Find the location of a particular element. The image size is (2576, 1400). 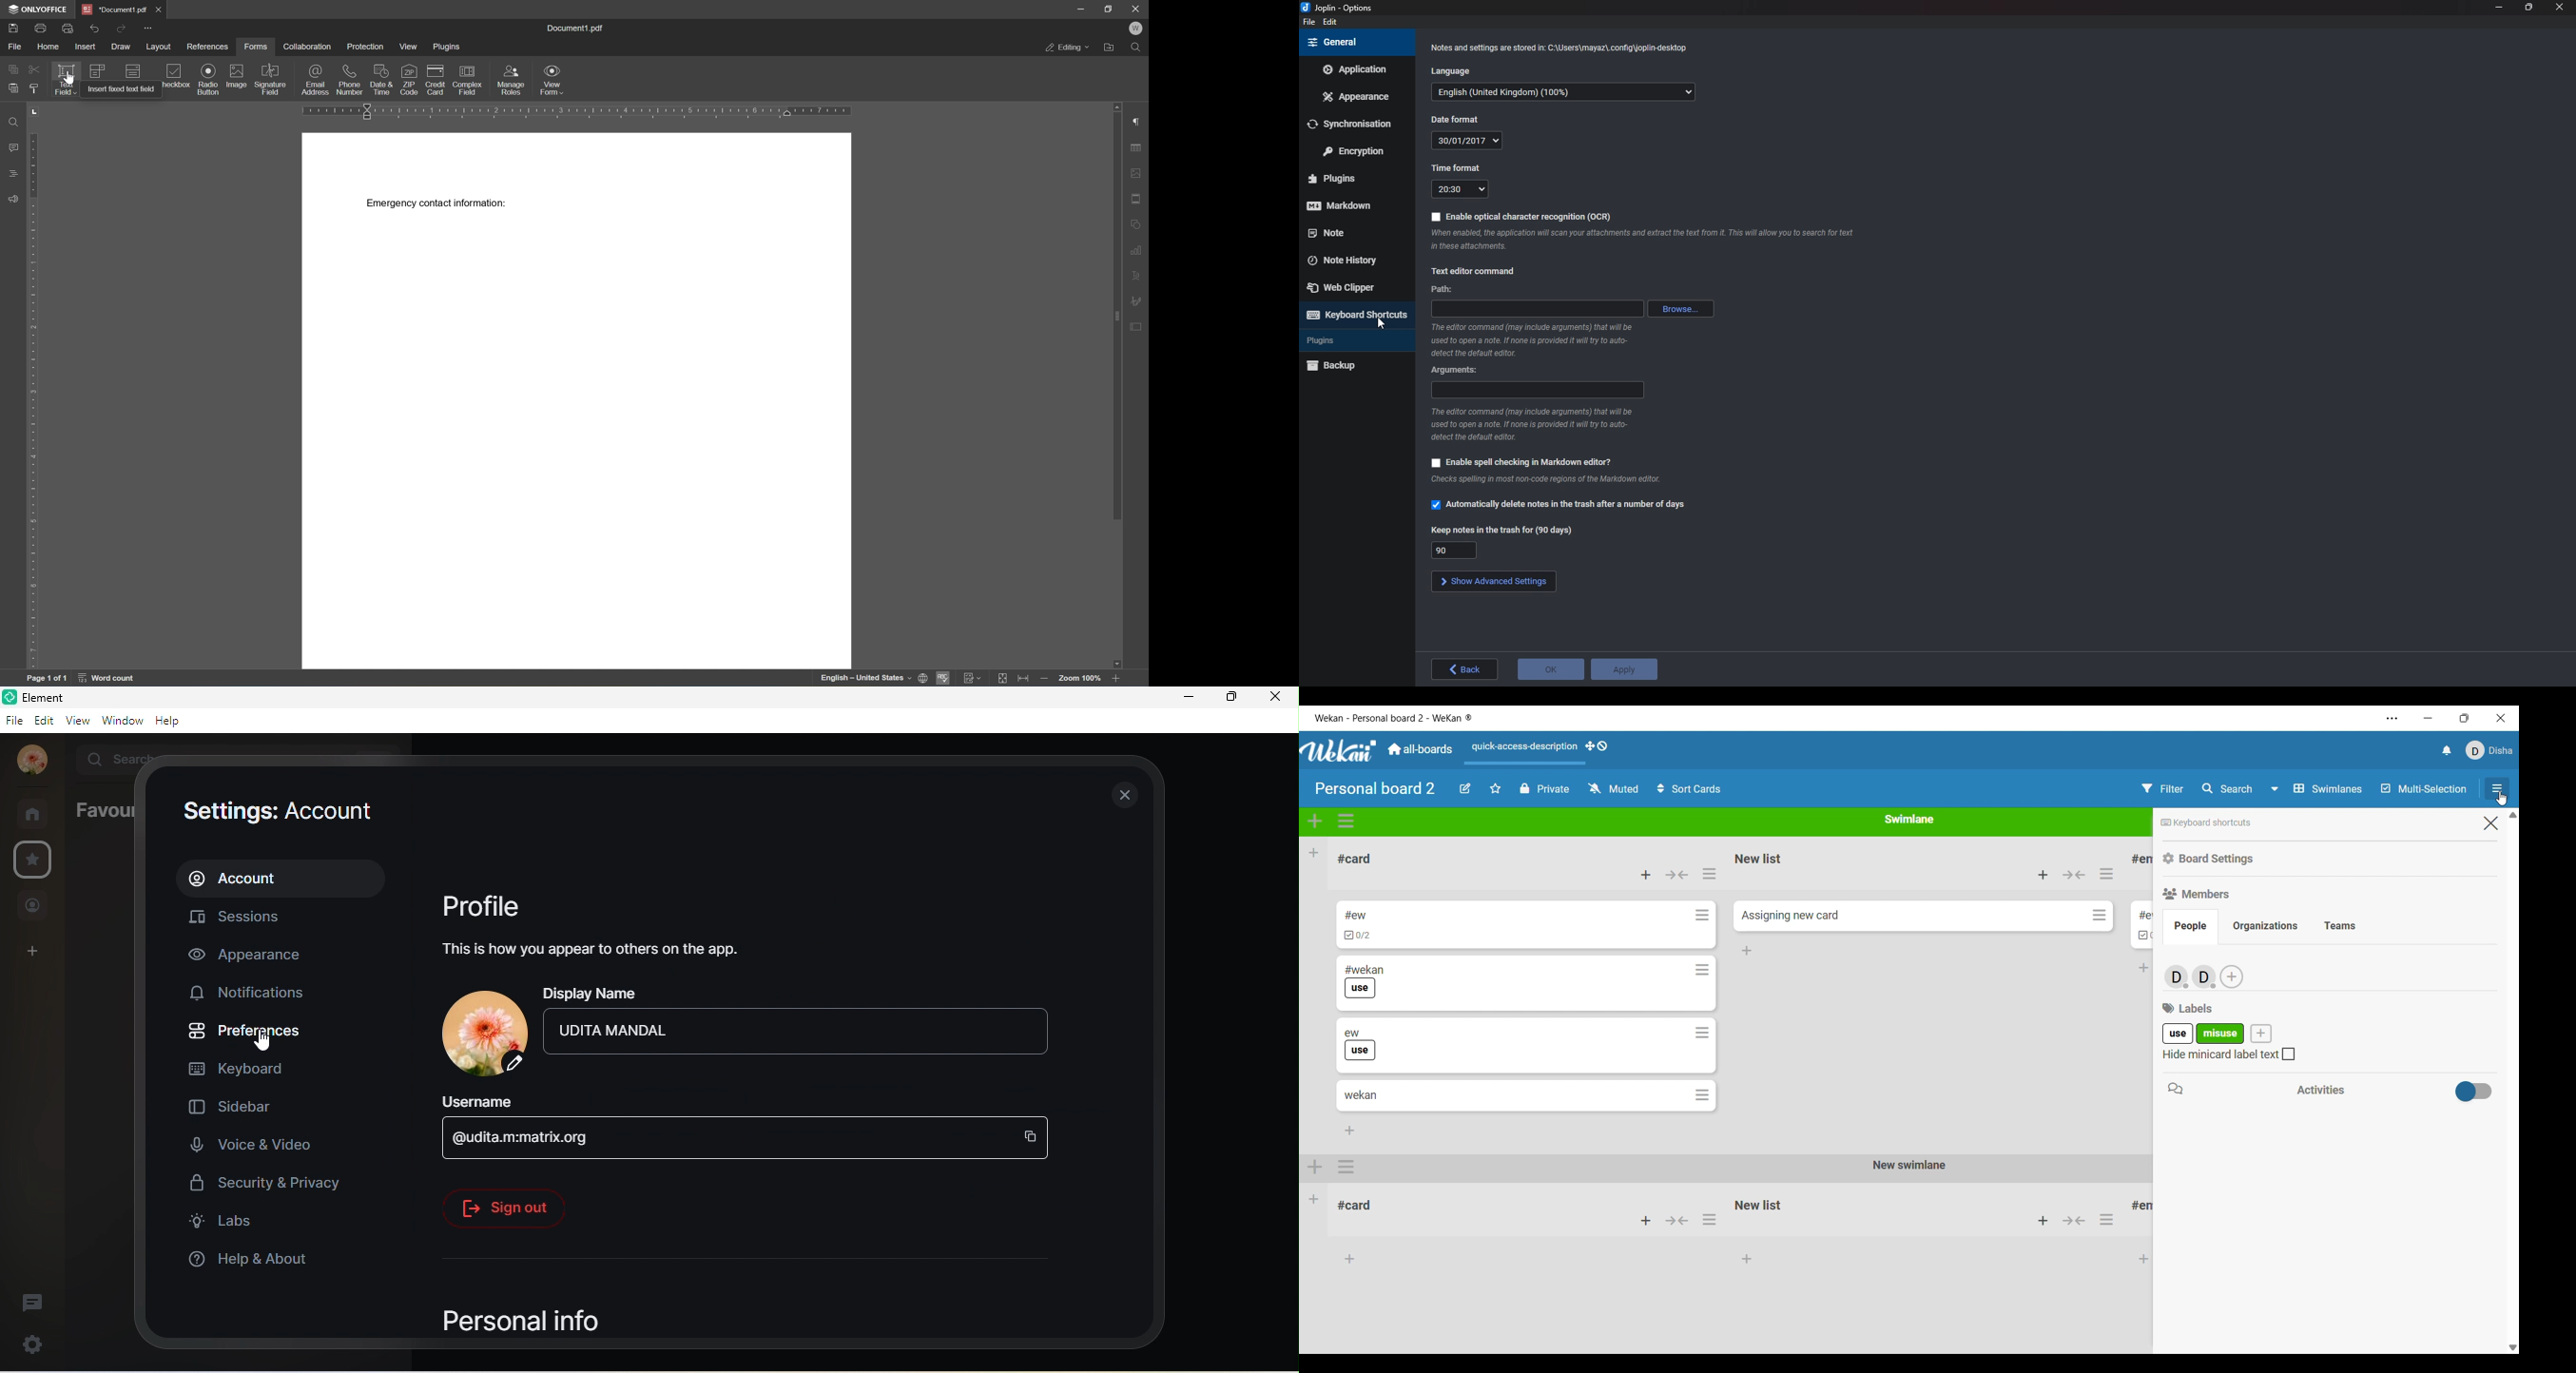

protection is located at coordinates (368, 48).